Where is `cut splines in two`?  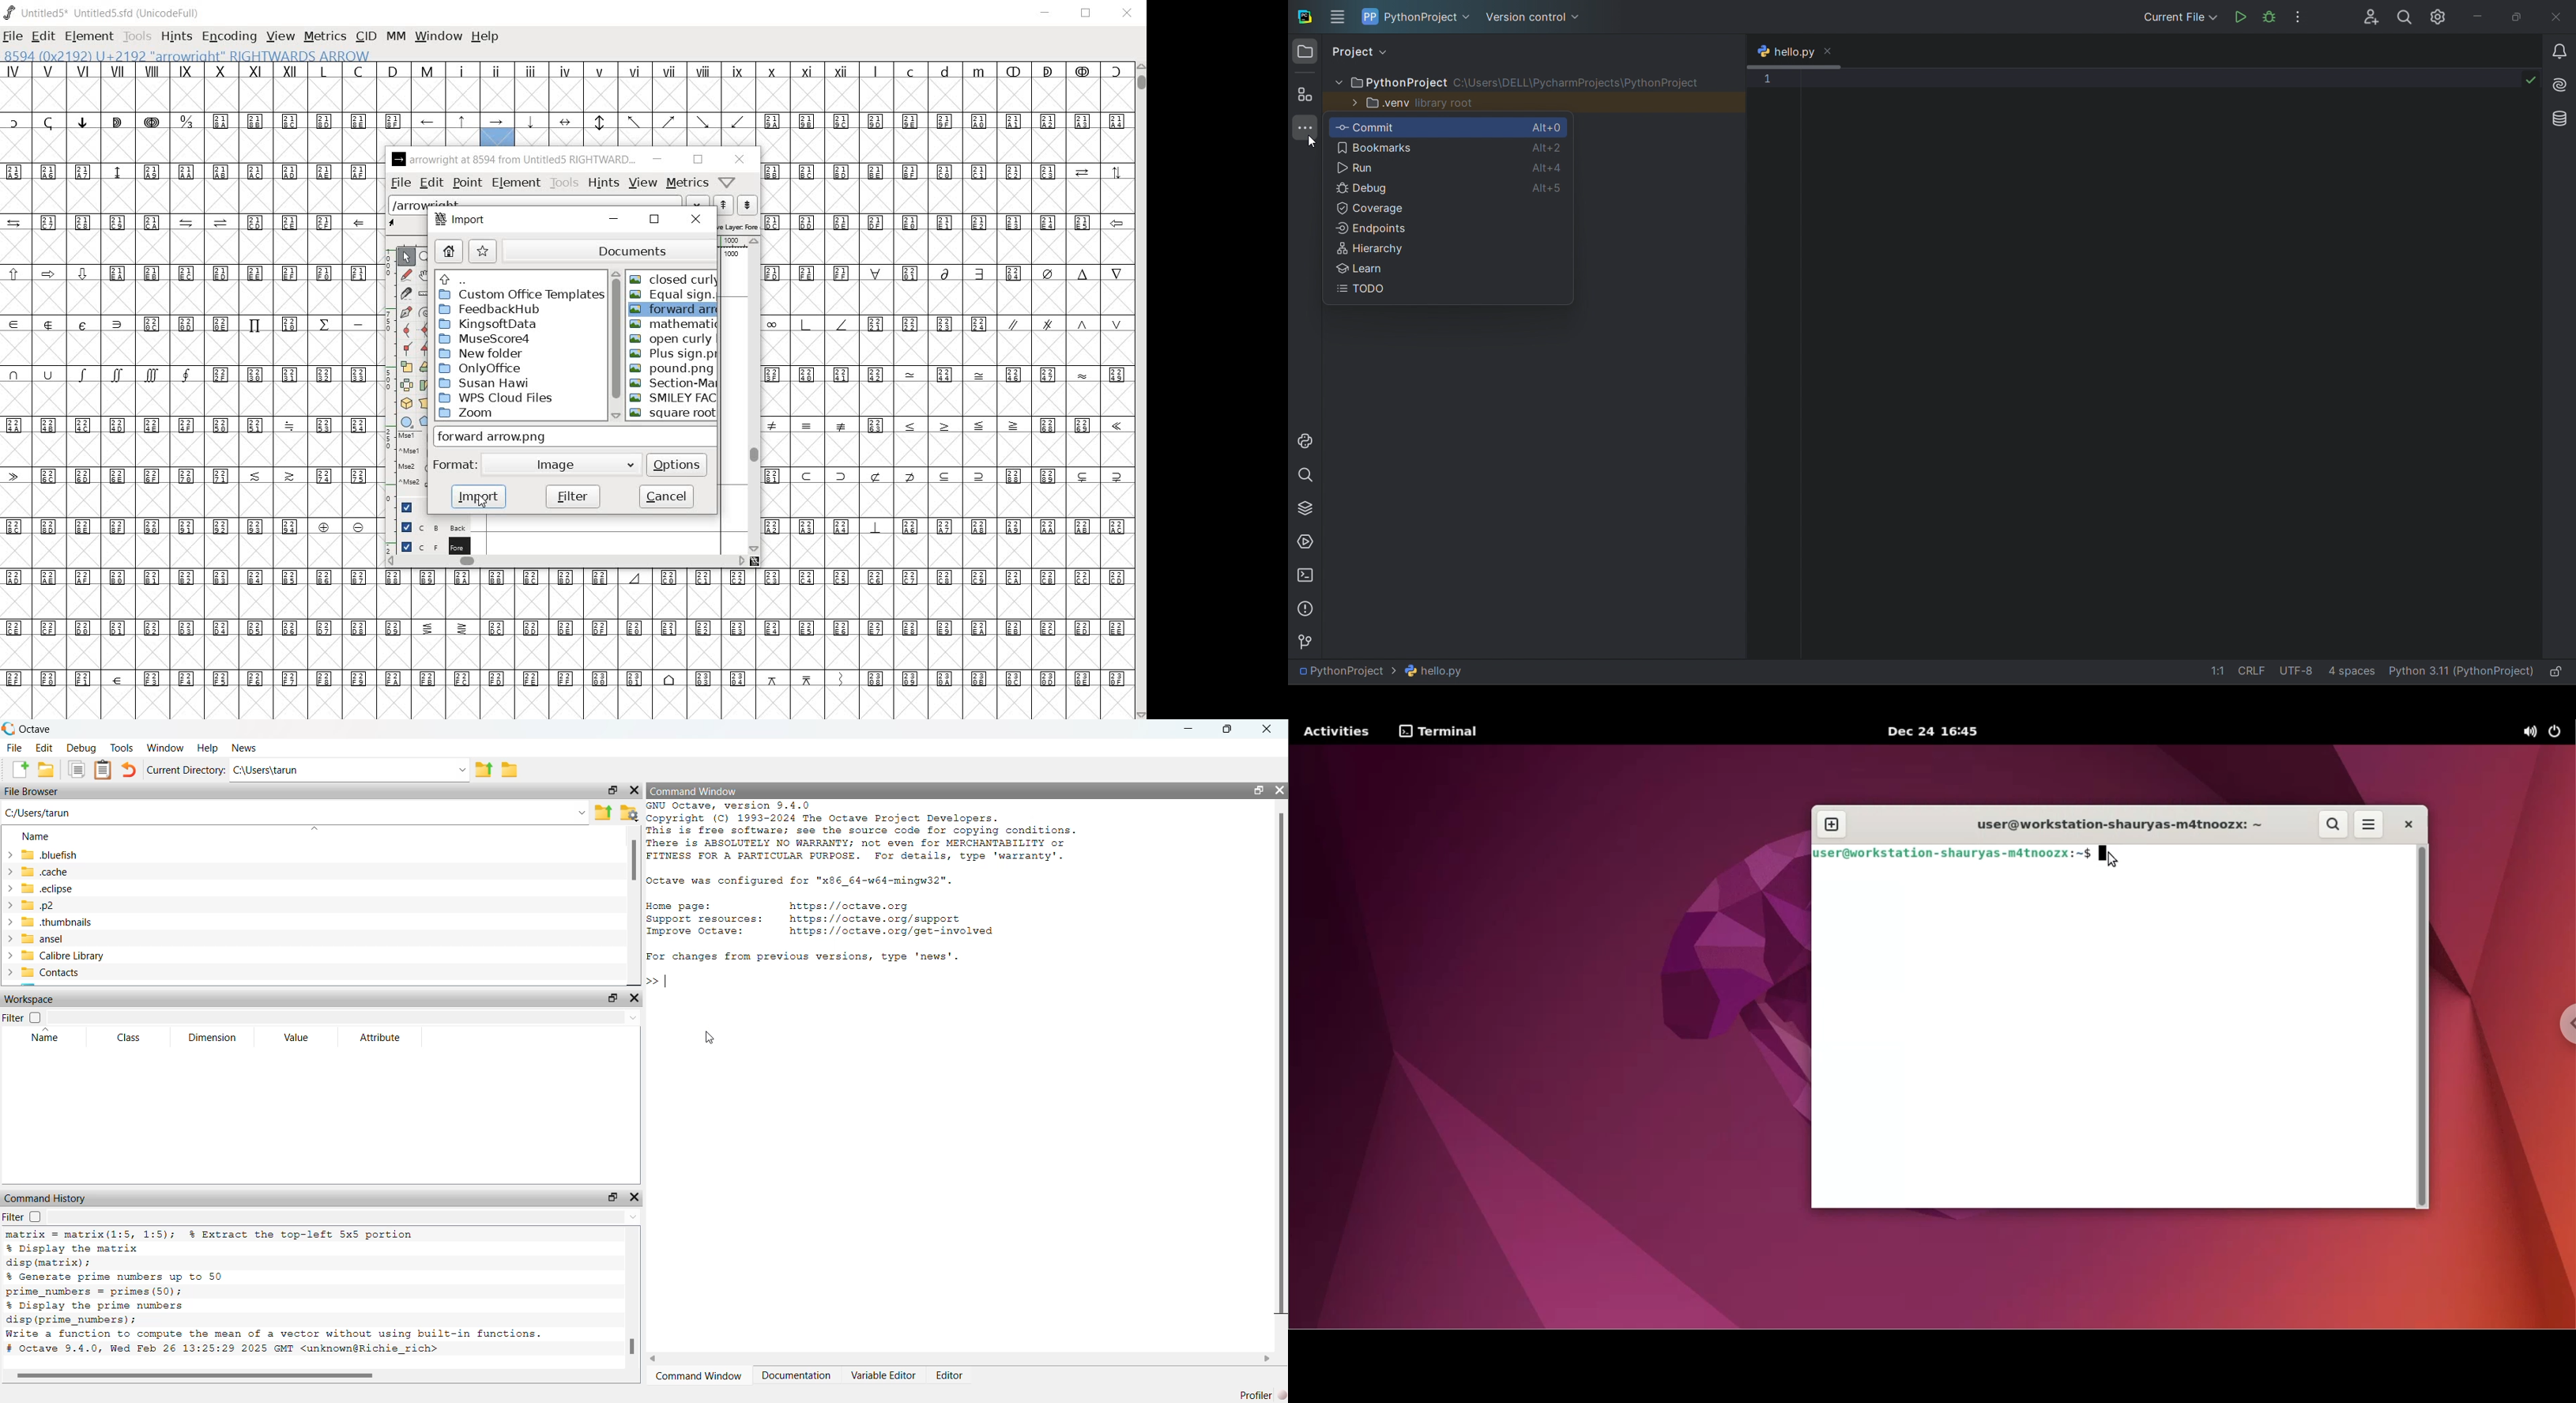
cut splines in two is located at coordinates (405, 292).